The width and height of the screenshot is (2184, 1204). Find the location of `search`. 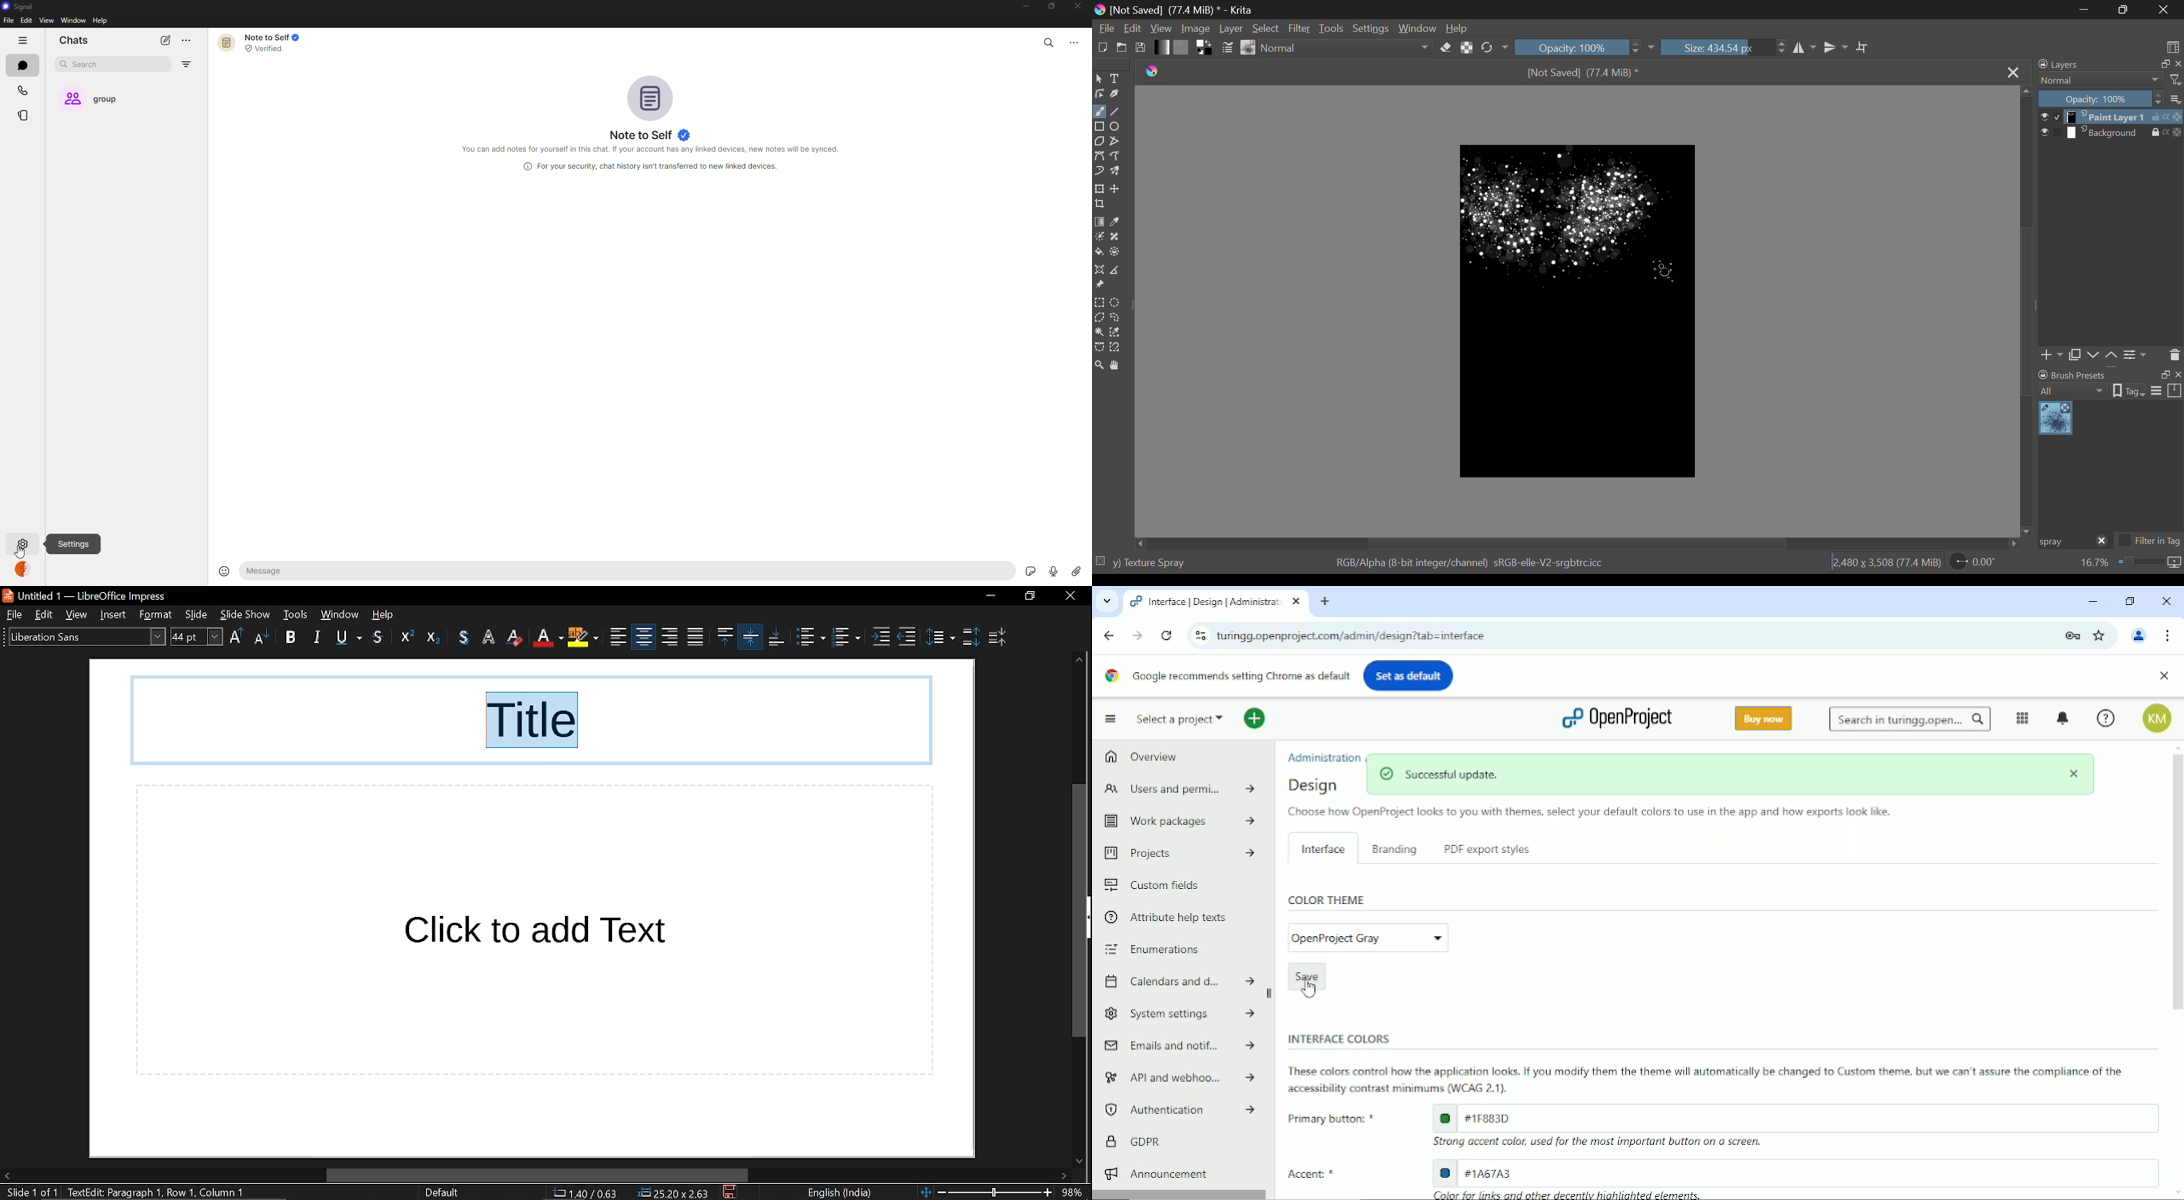

search is located at coordinates (89, 65).